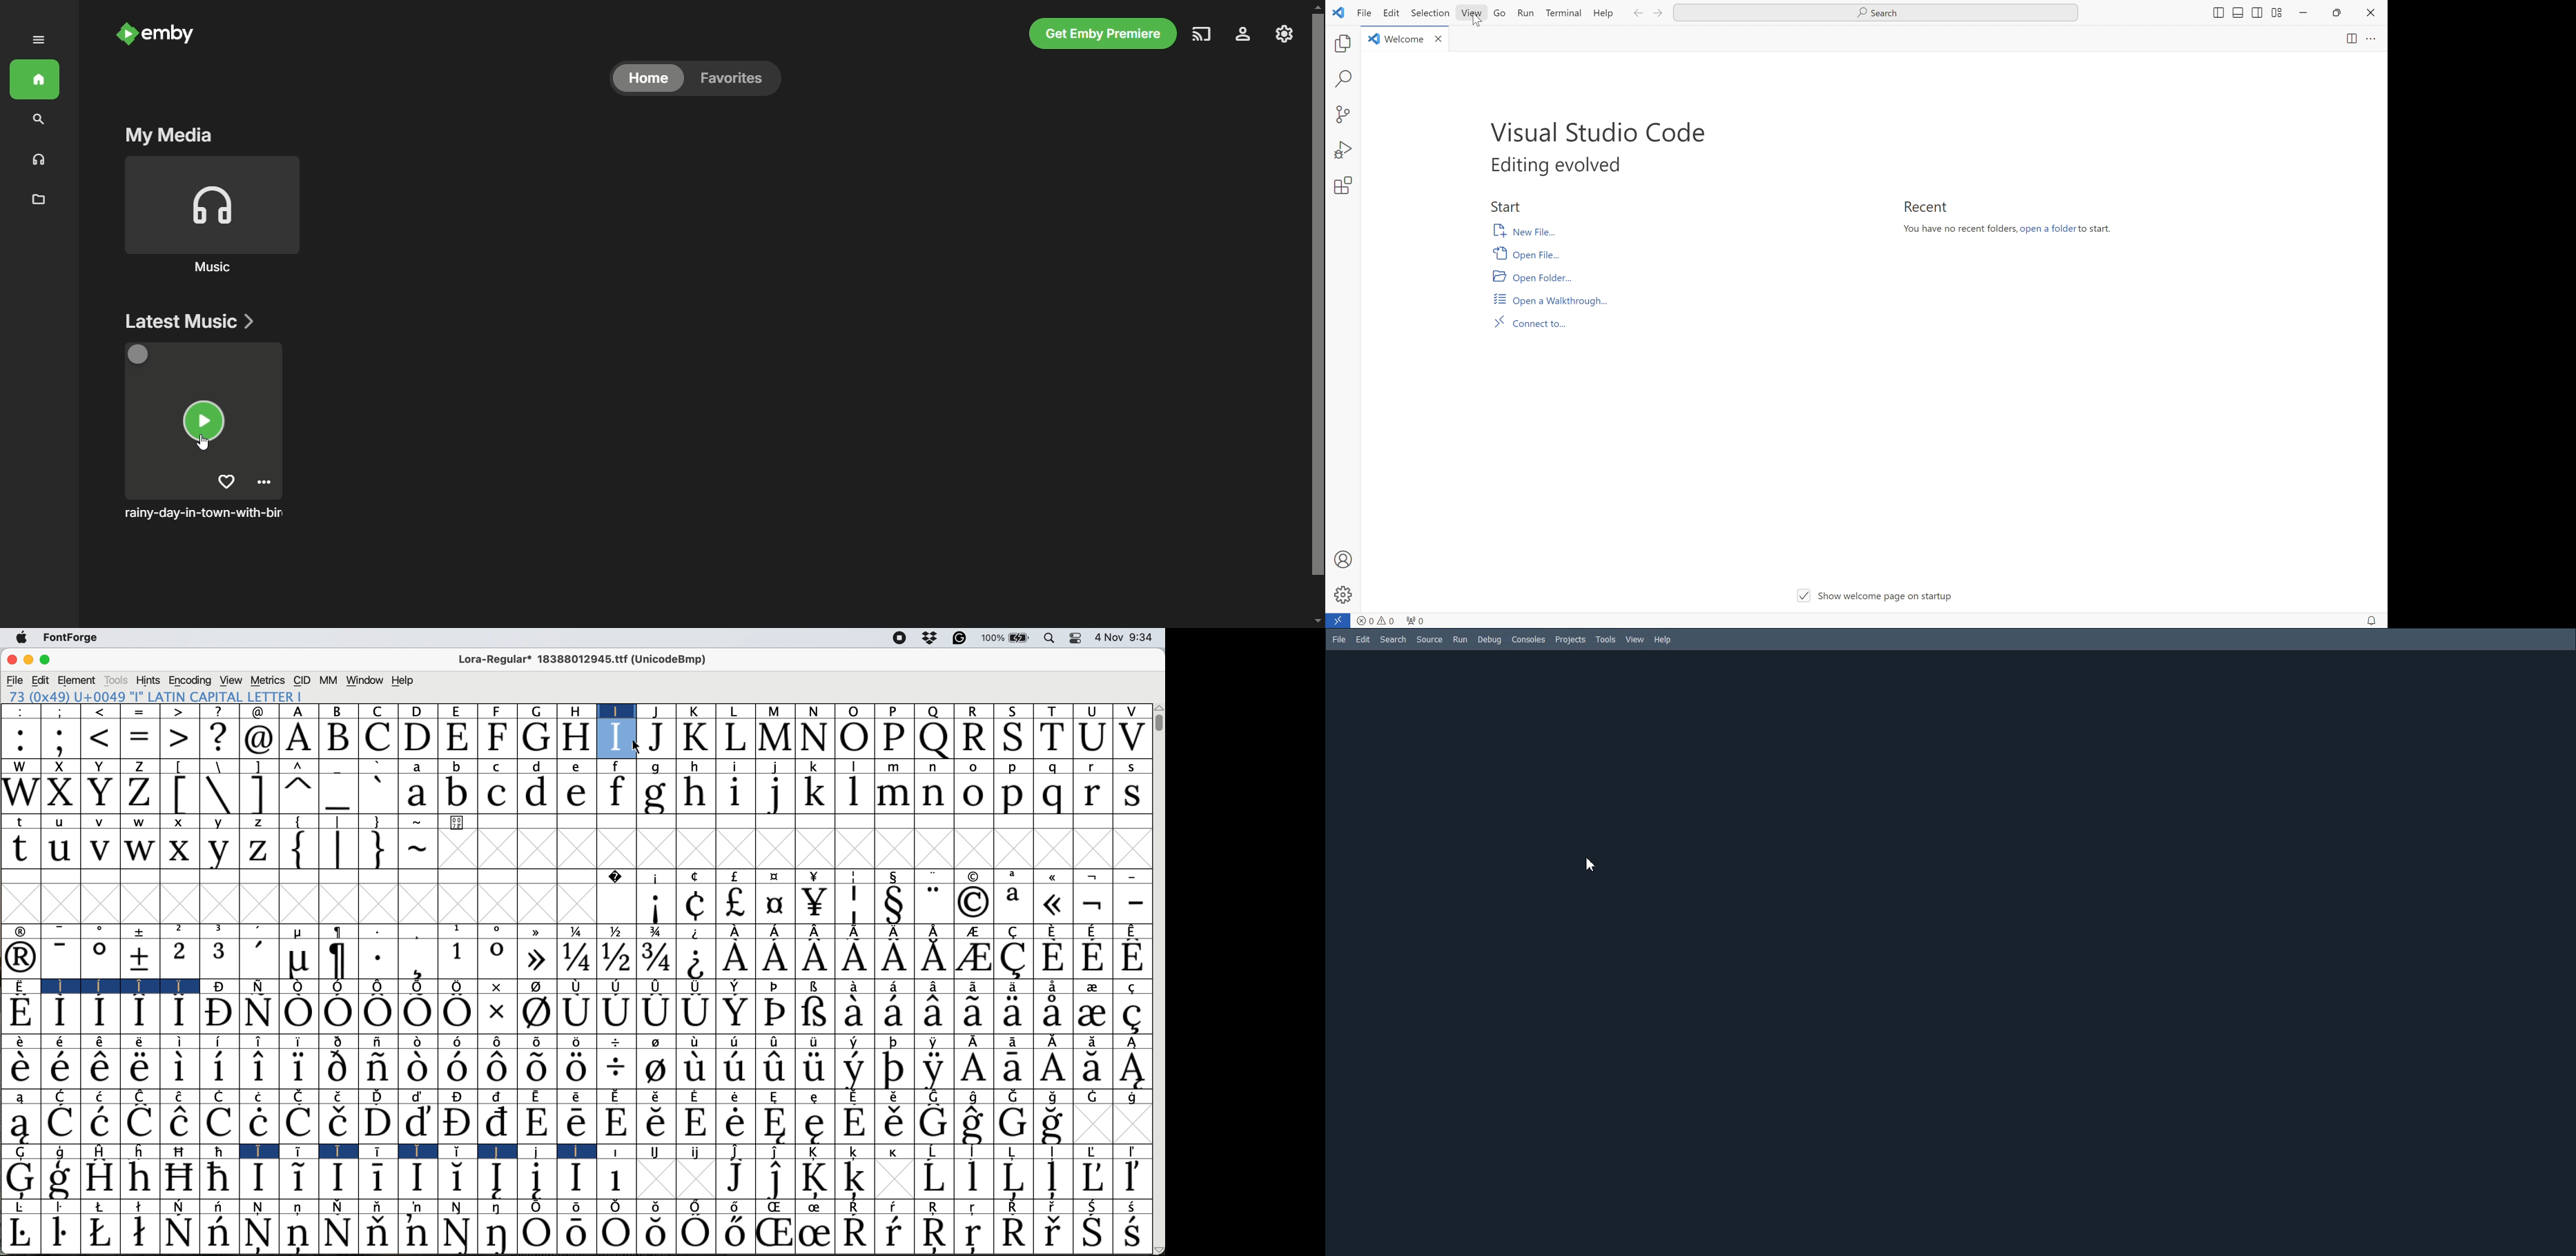 Image resolution: width=2576 pixels, height=1260 pixels. I want to click on Symbol, so click(60, 1013).